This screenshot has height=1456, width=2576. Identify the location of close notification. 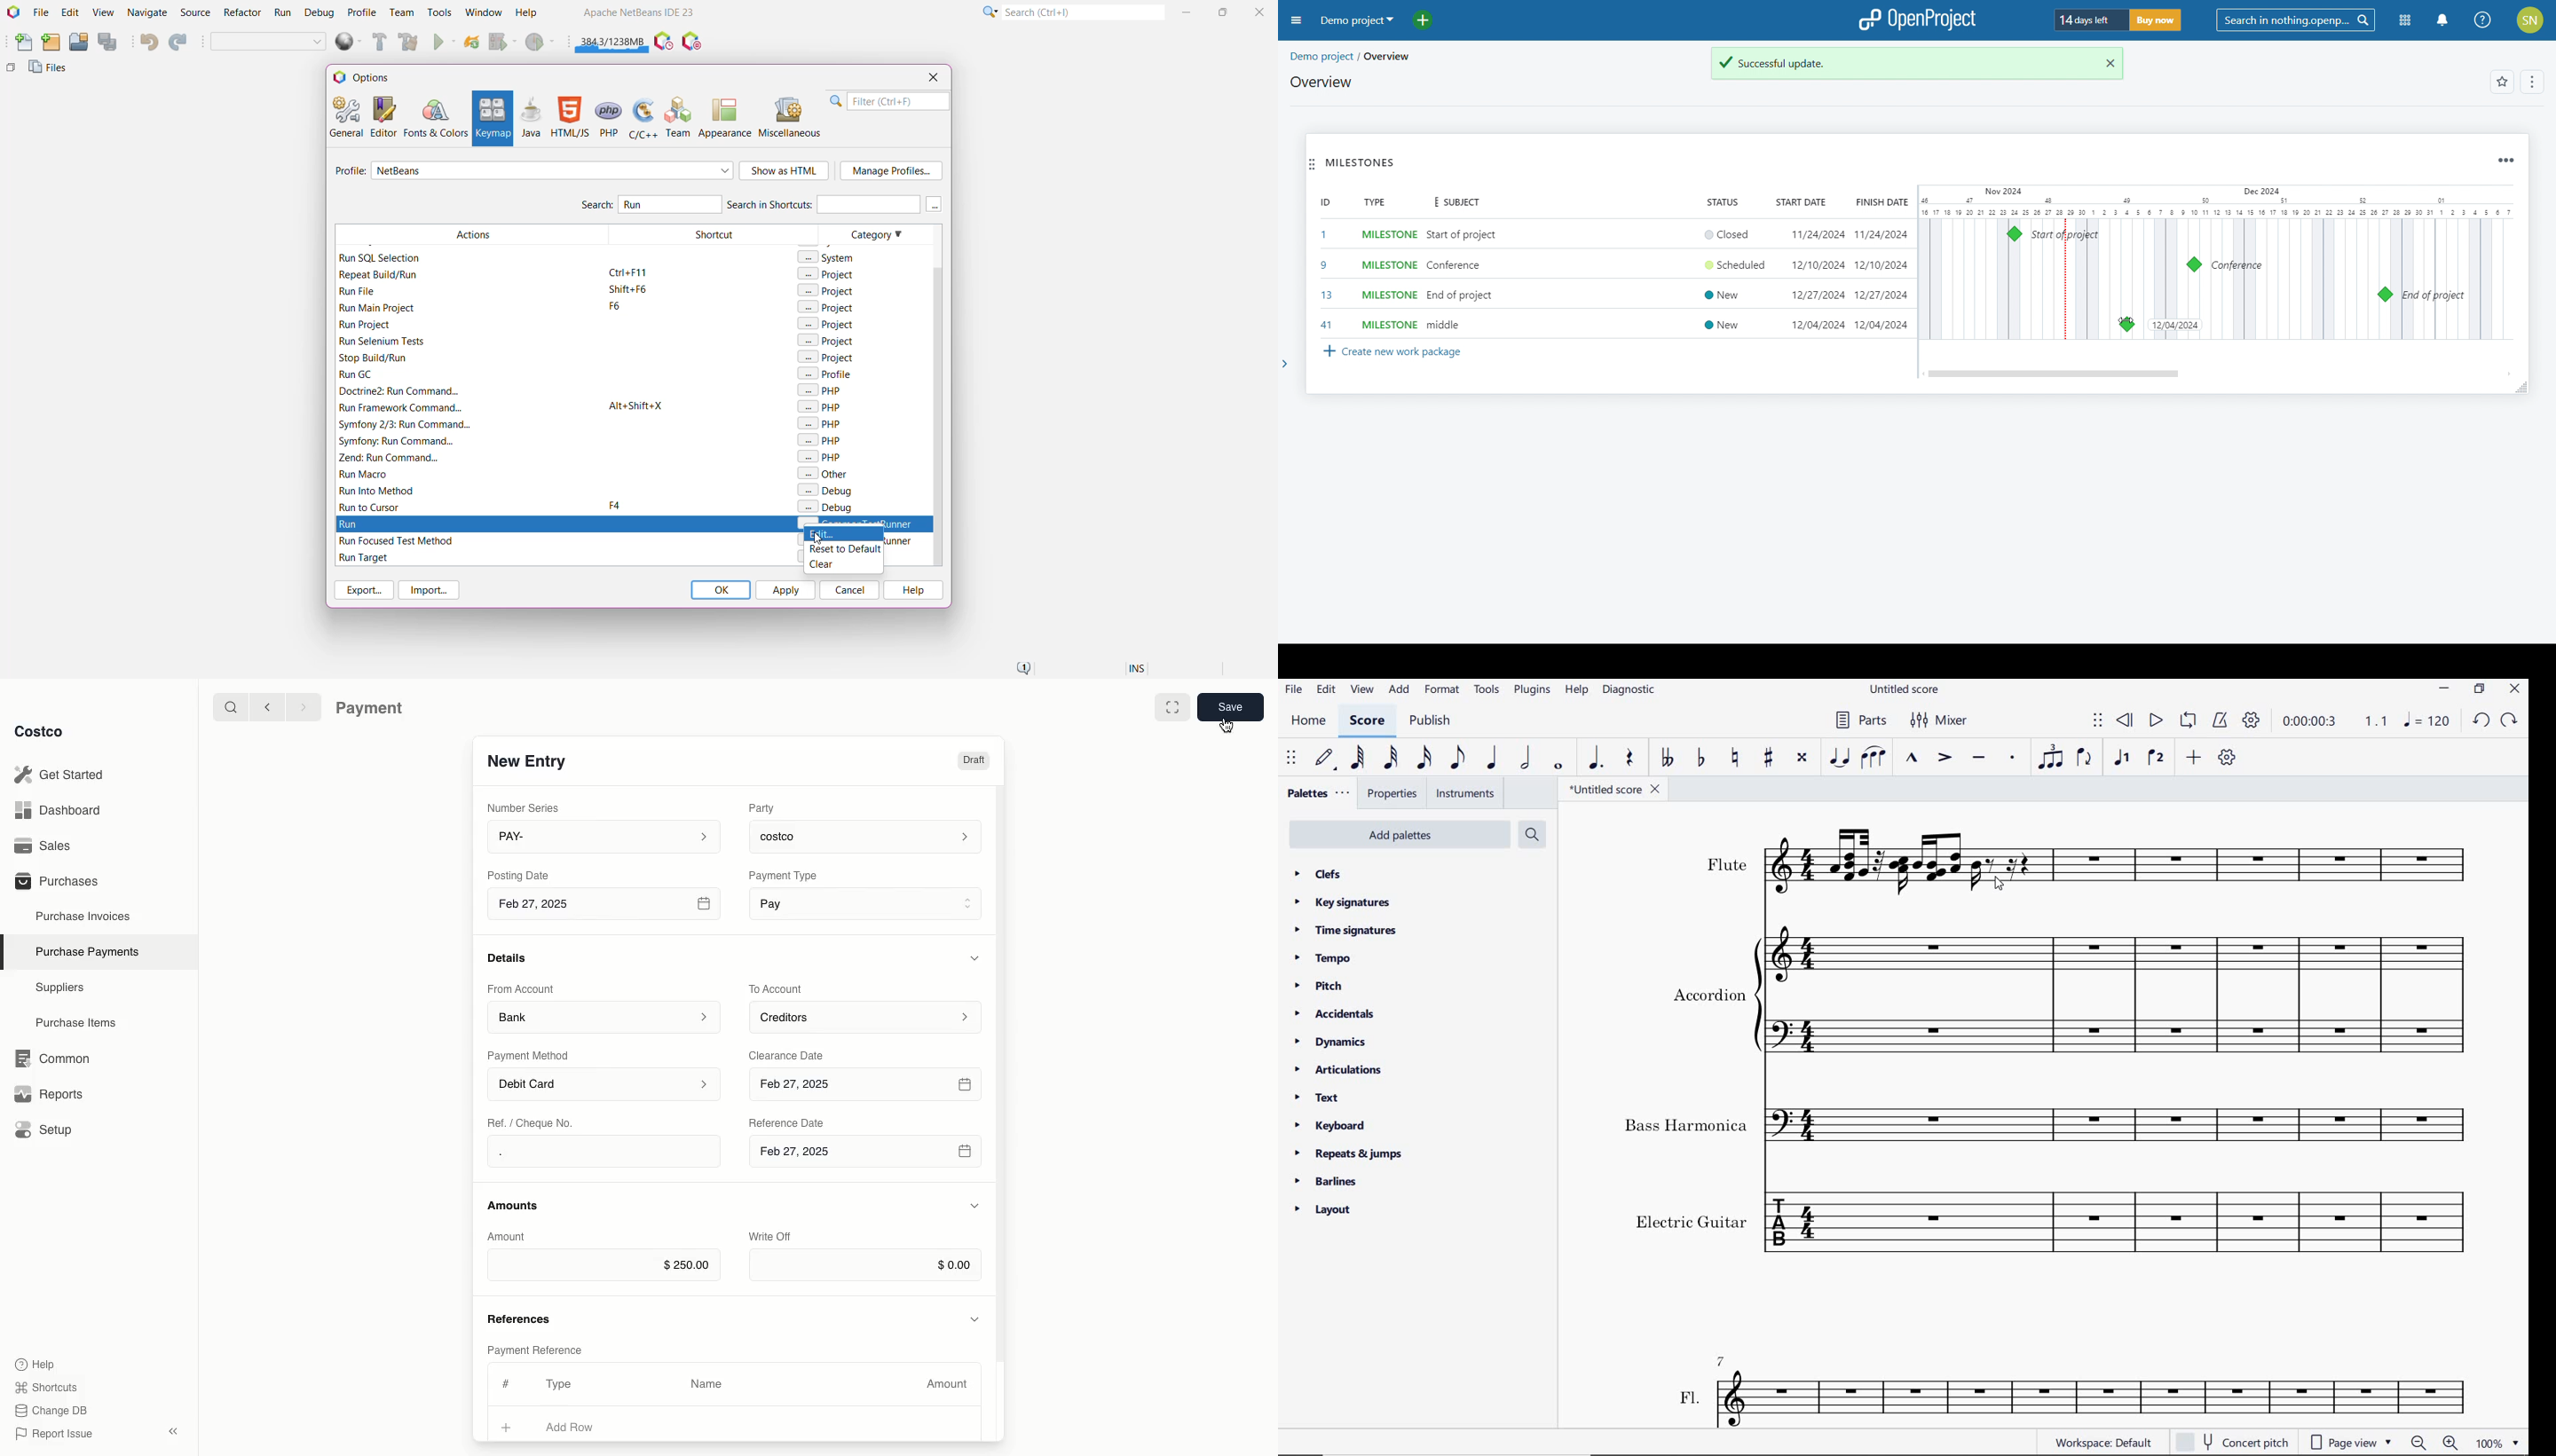
(2106, 63).